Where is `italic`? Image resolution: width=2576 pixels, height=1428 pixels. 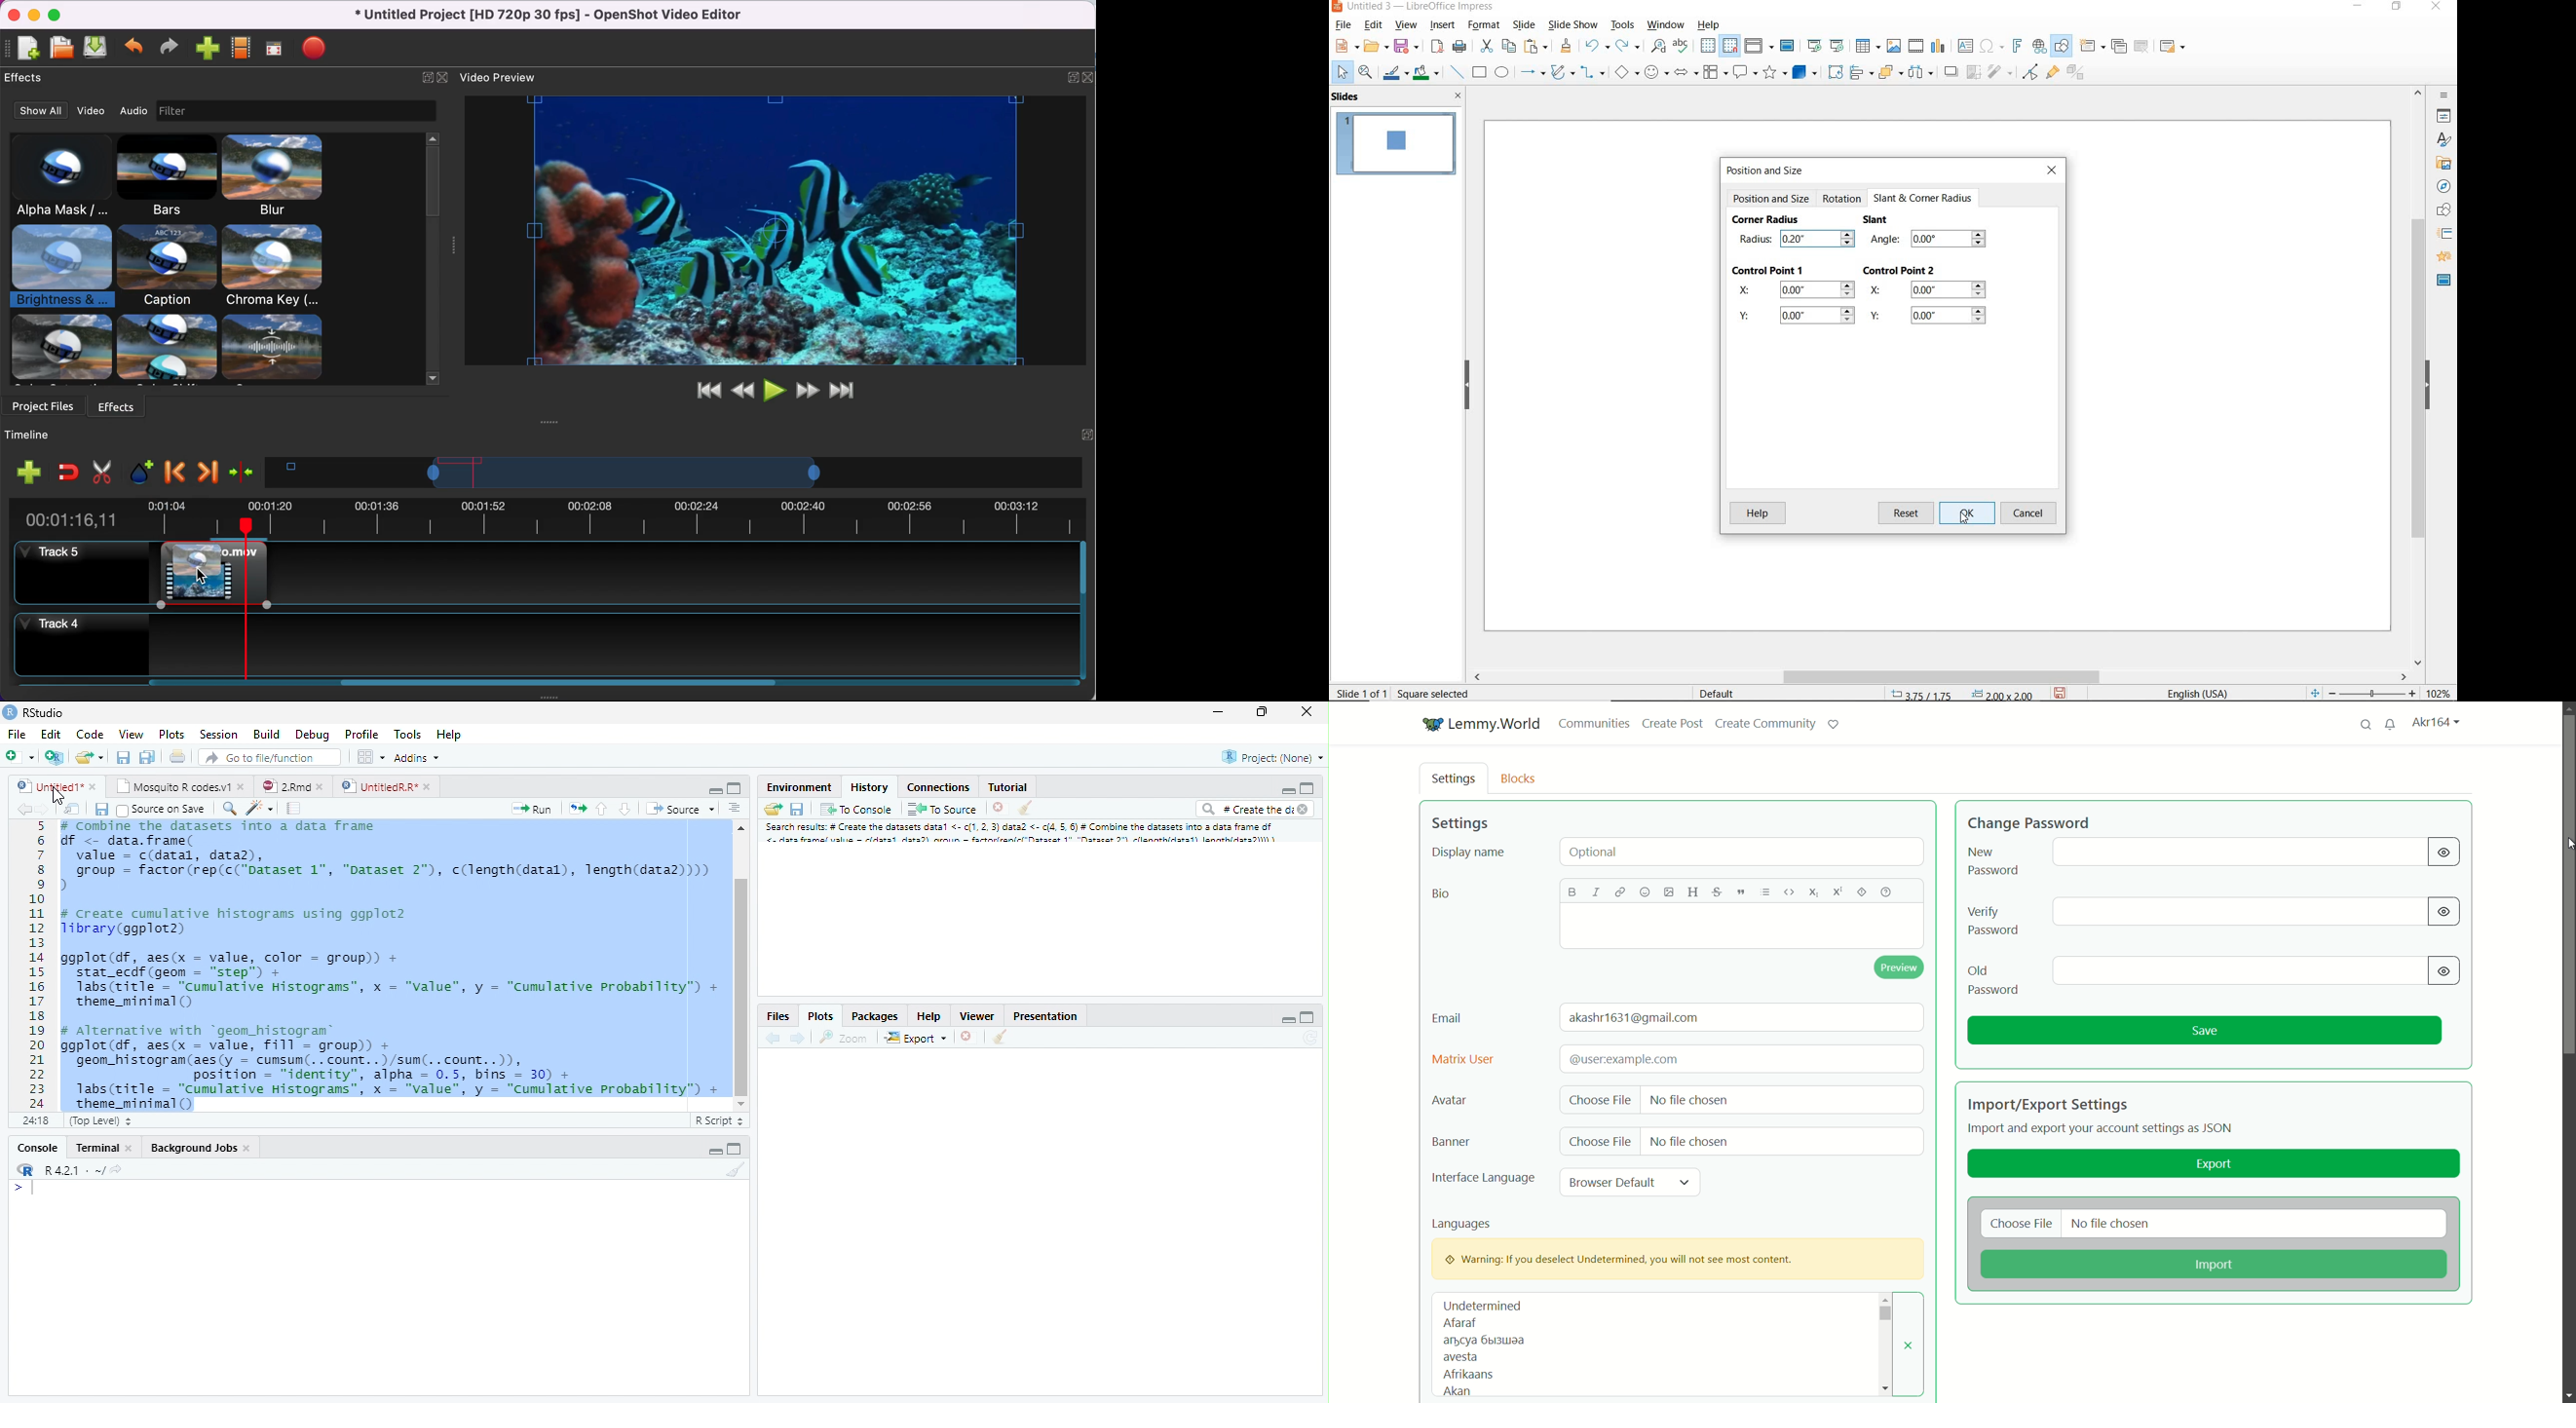 italic is located at coordinates (1597, 892).